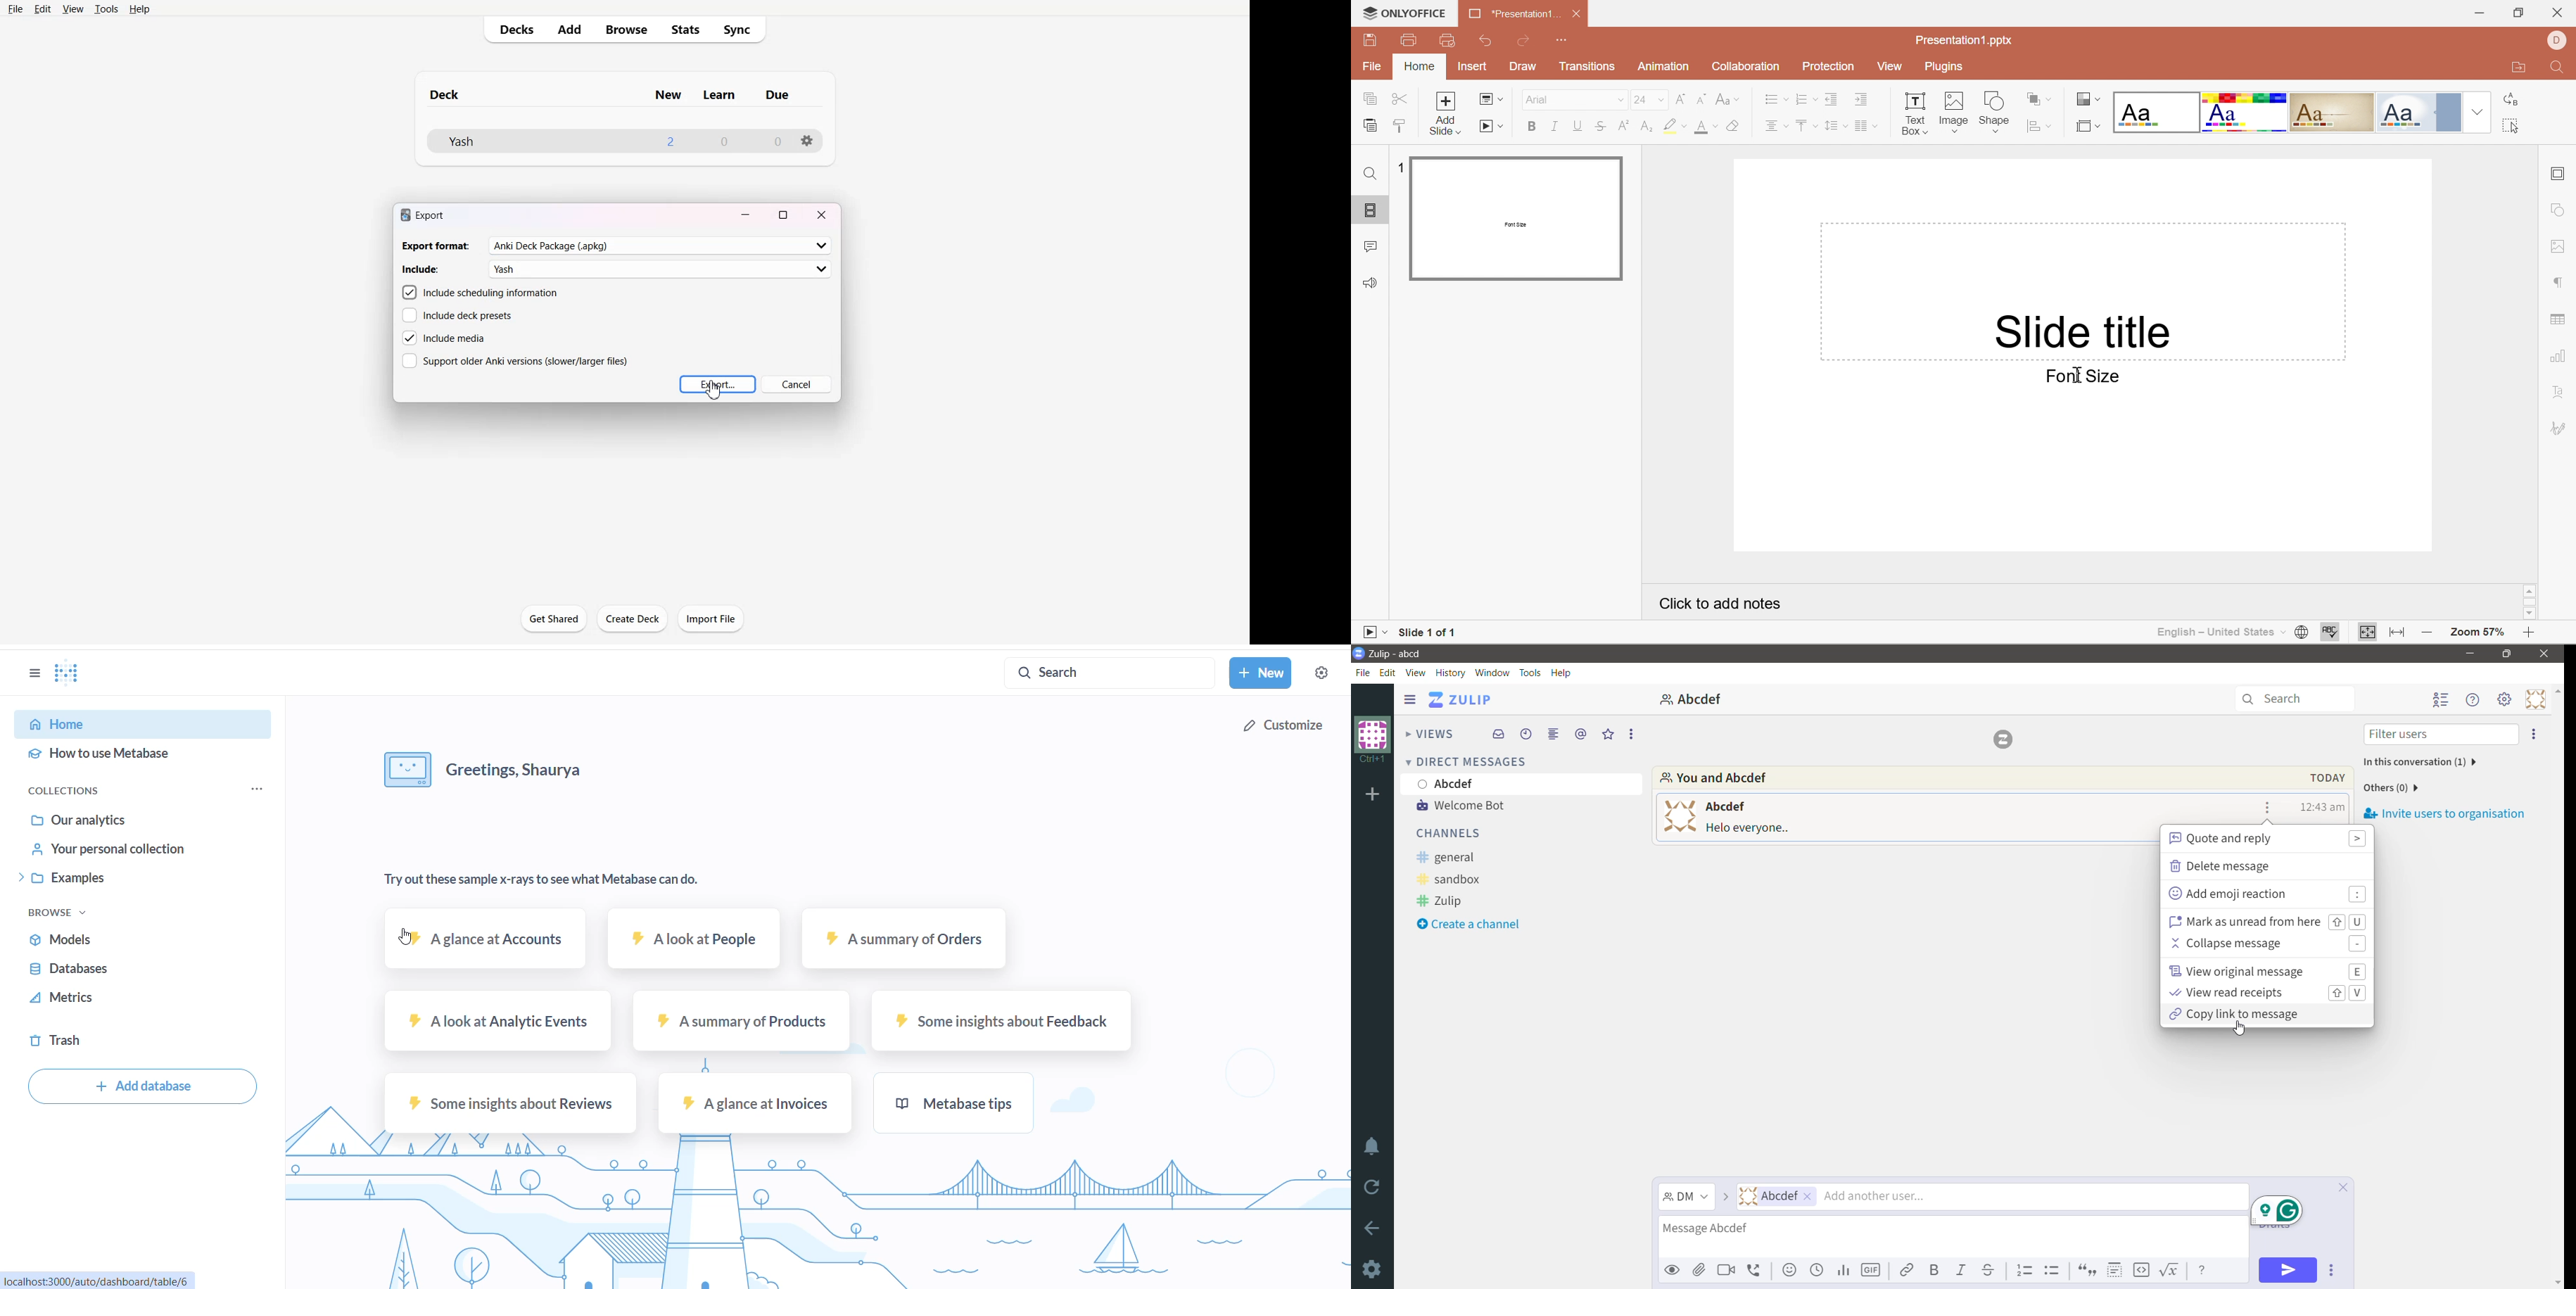 The image size is (2576, 1316). I want to click on File, so click(1363, 674).